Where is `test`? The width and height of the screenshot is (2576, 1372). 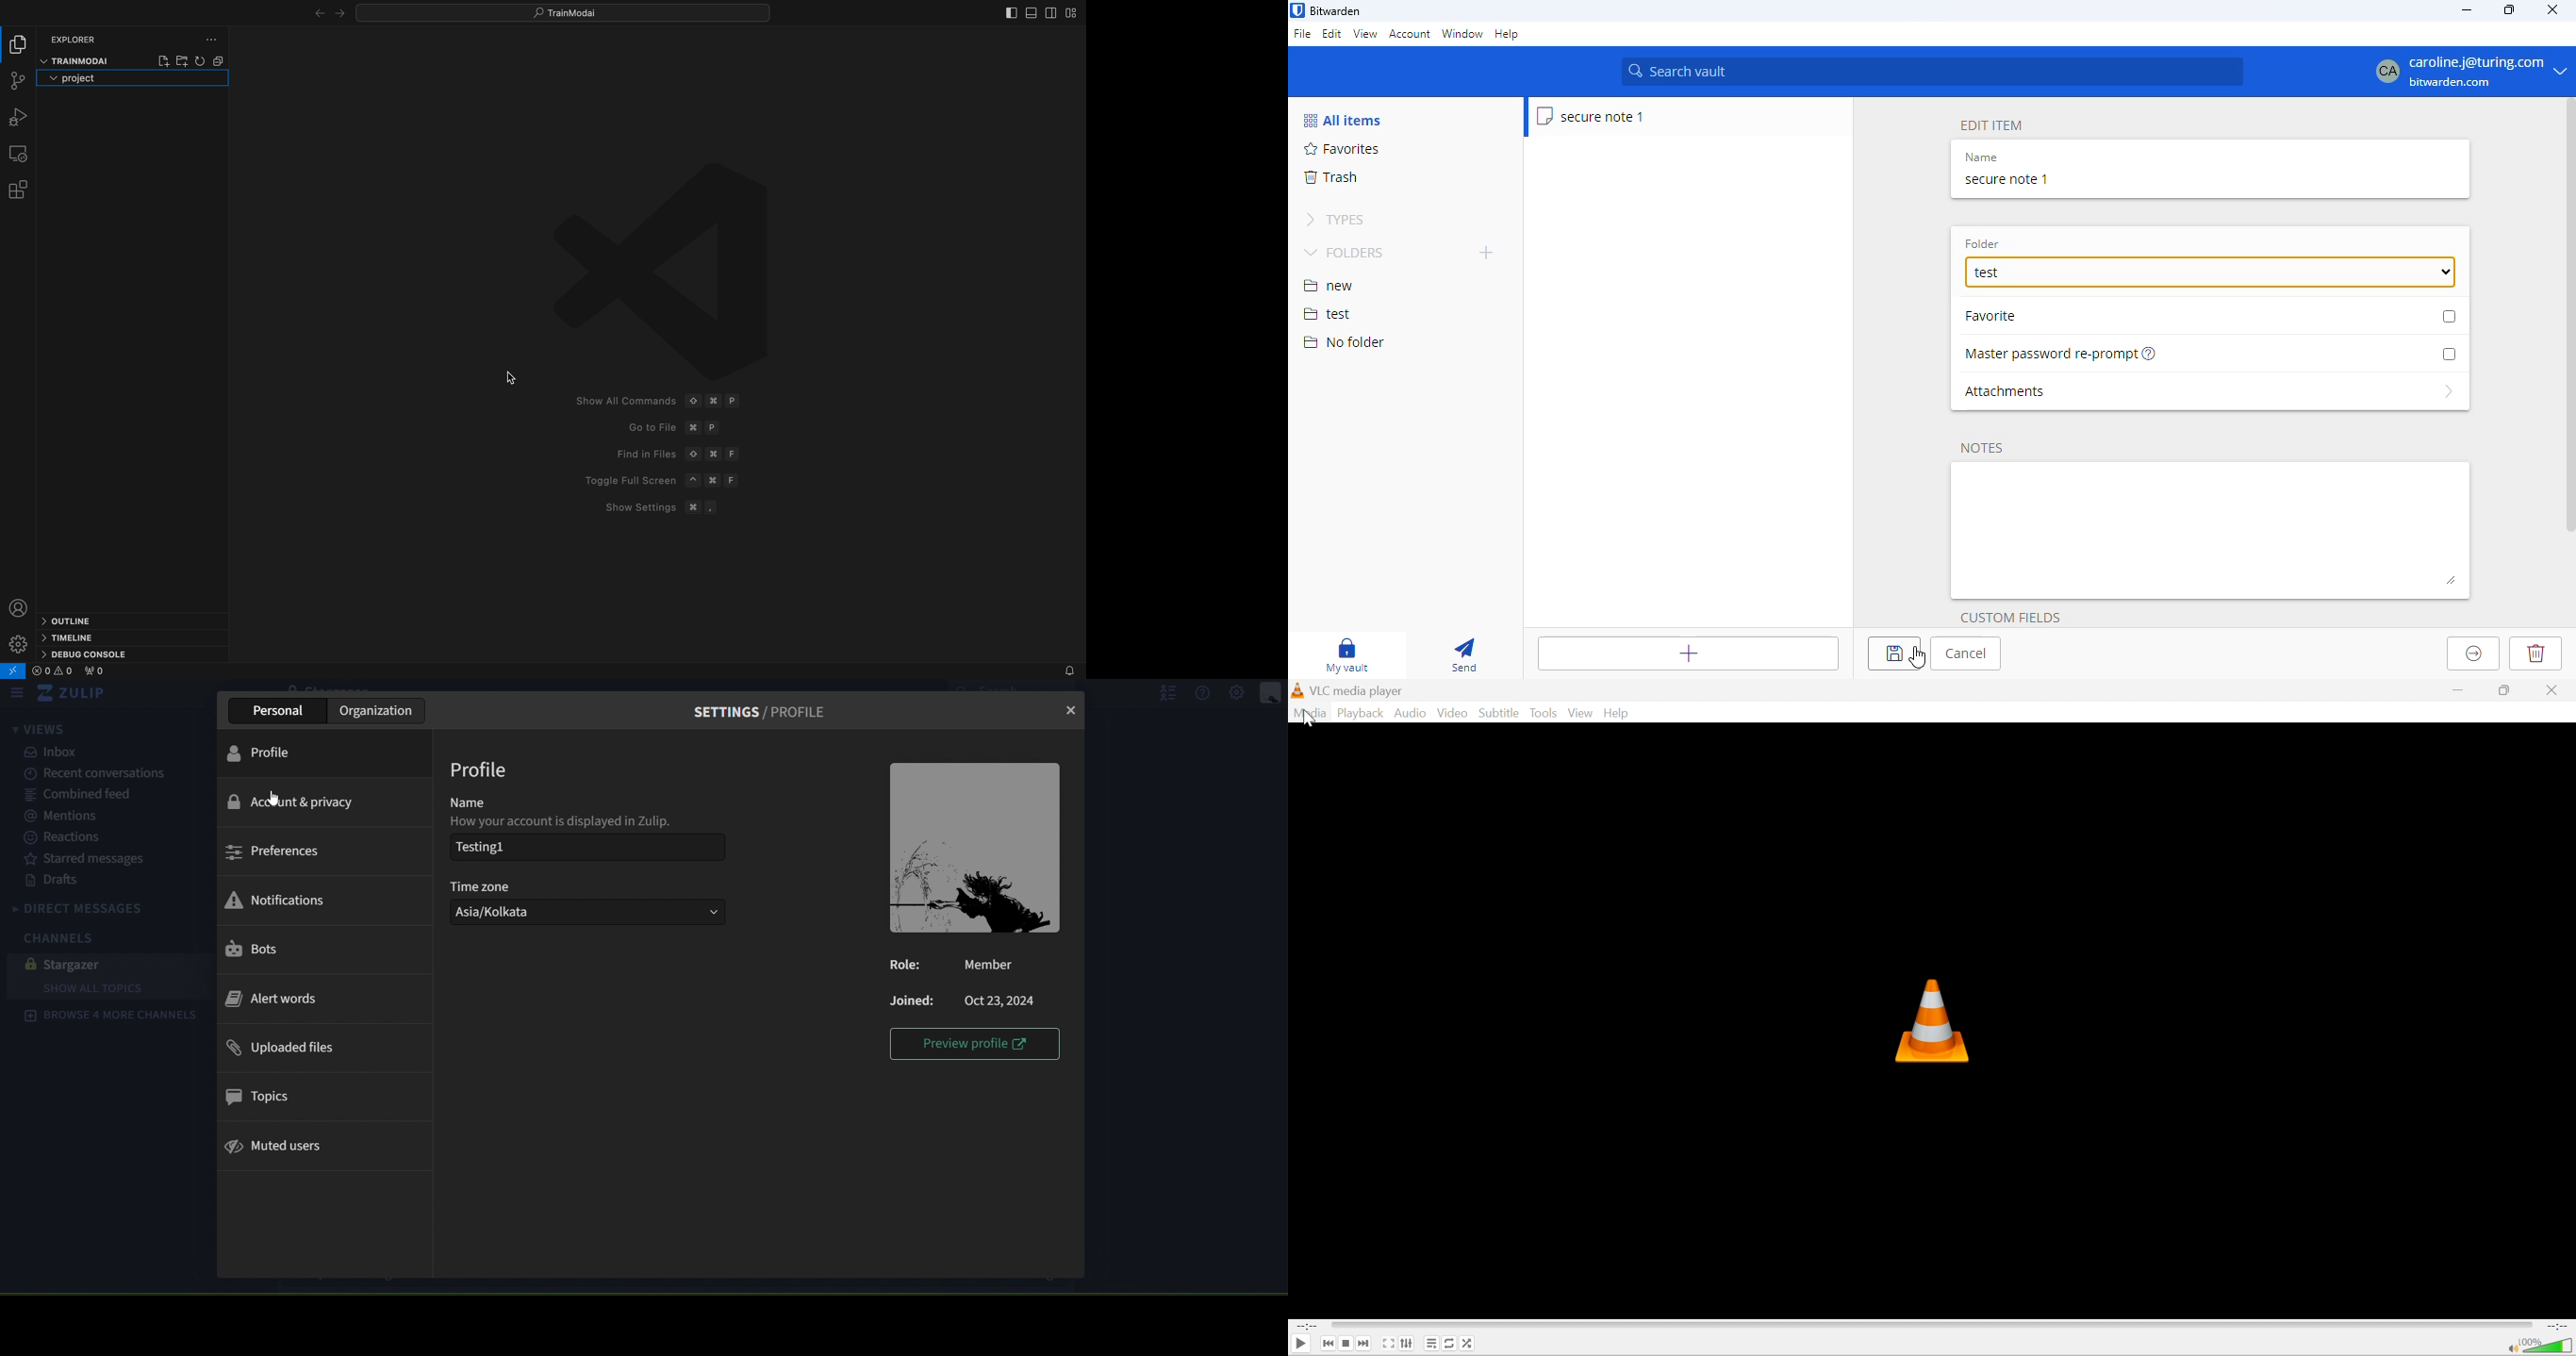 test is located at coordinates (1328, 315).